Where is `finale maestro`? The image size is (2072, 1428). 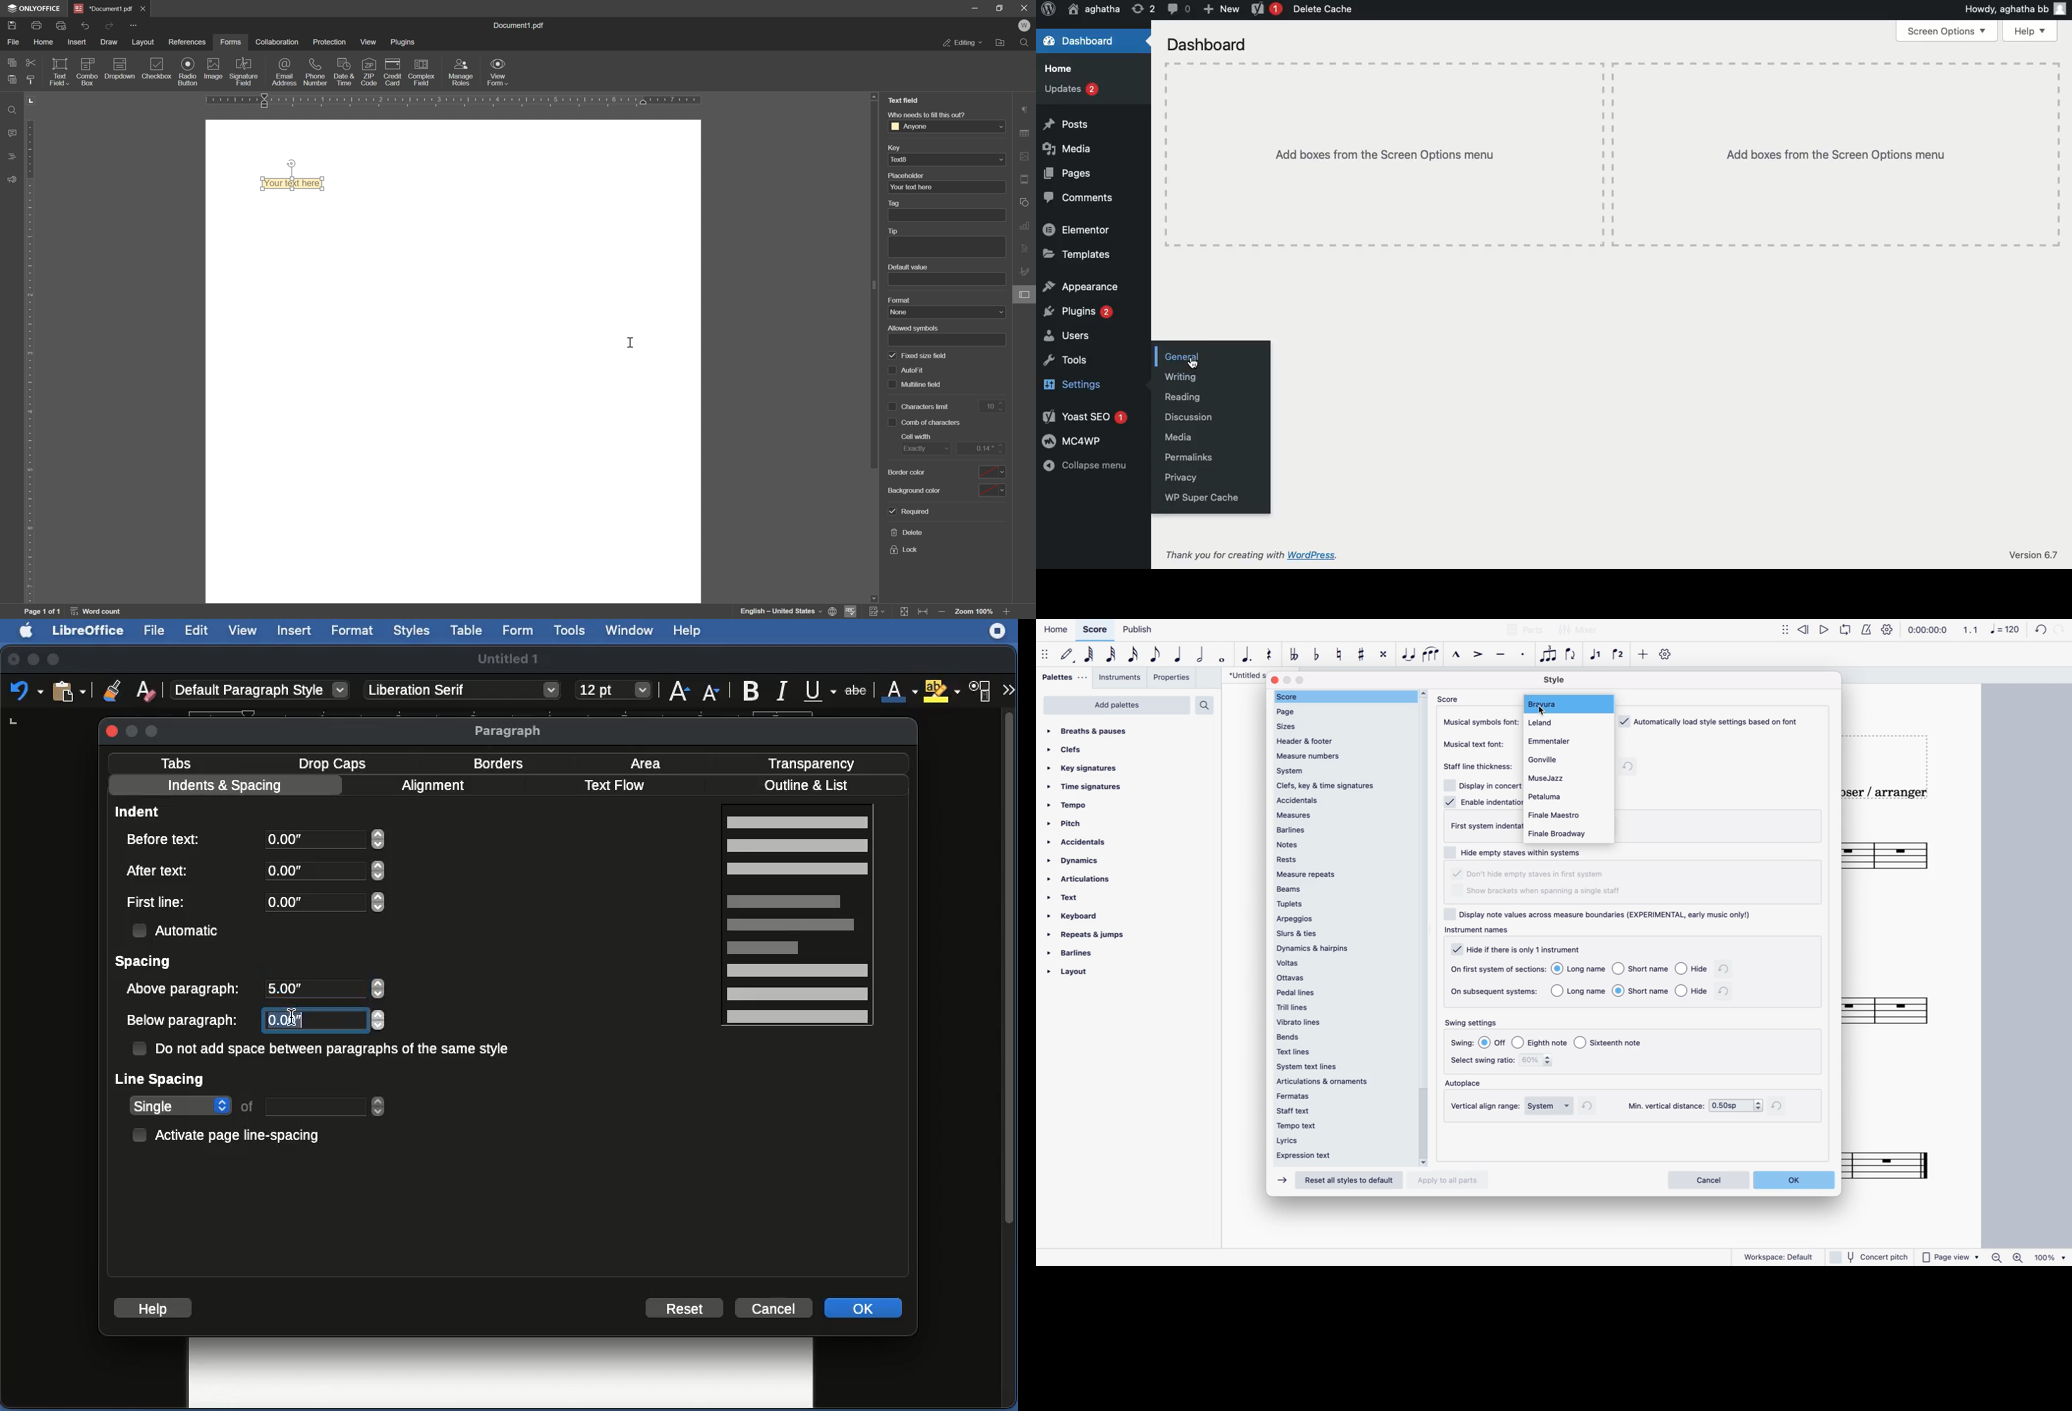 finale maestro is located at coordinates (1558, 815).